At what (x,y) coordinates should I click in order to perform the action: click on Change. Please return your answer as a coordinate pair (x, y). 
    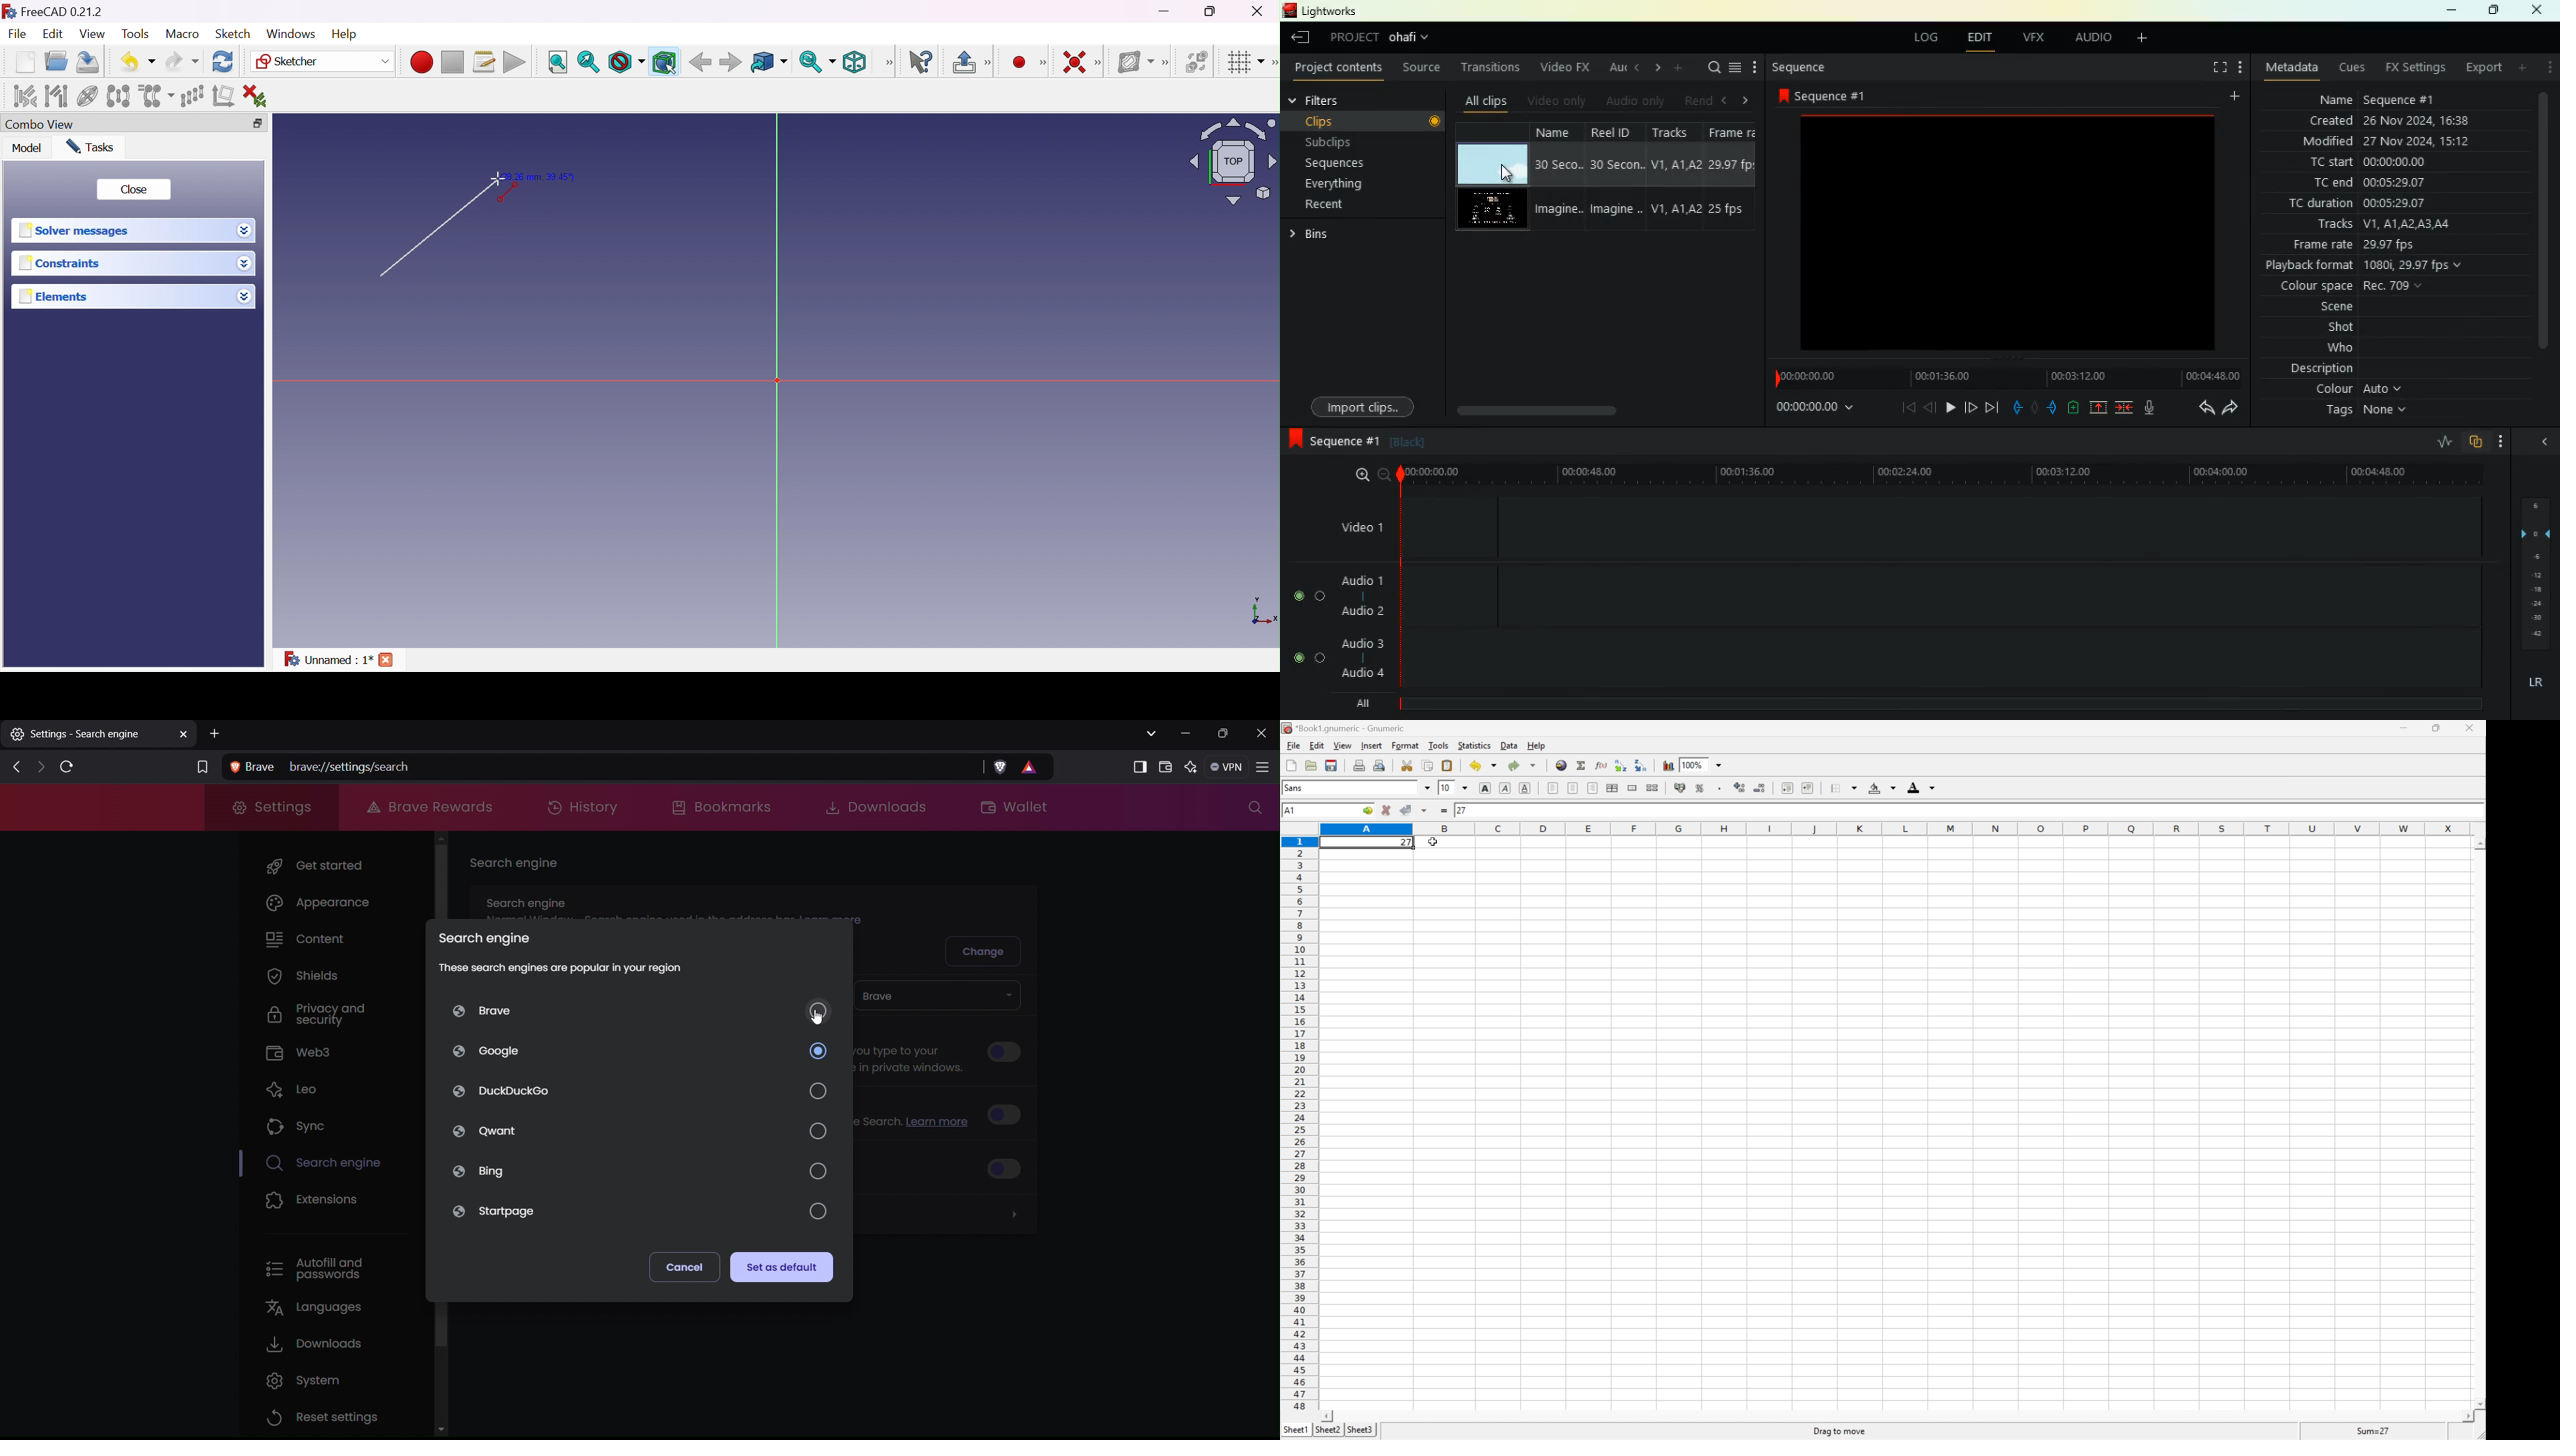
    Looking at the image, I should click on (985, 950).